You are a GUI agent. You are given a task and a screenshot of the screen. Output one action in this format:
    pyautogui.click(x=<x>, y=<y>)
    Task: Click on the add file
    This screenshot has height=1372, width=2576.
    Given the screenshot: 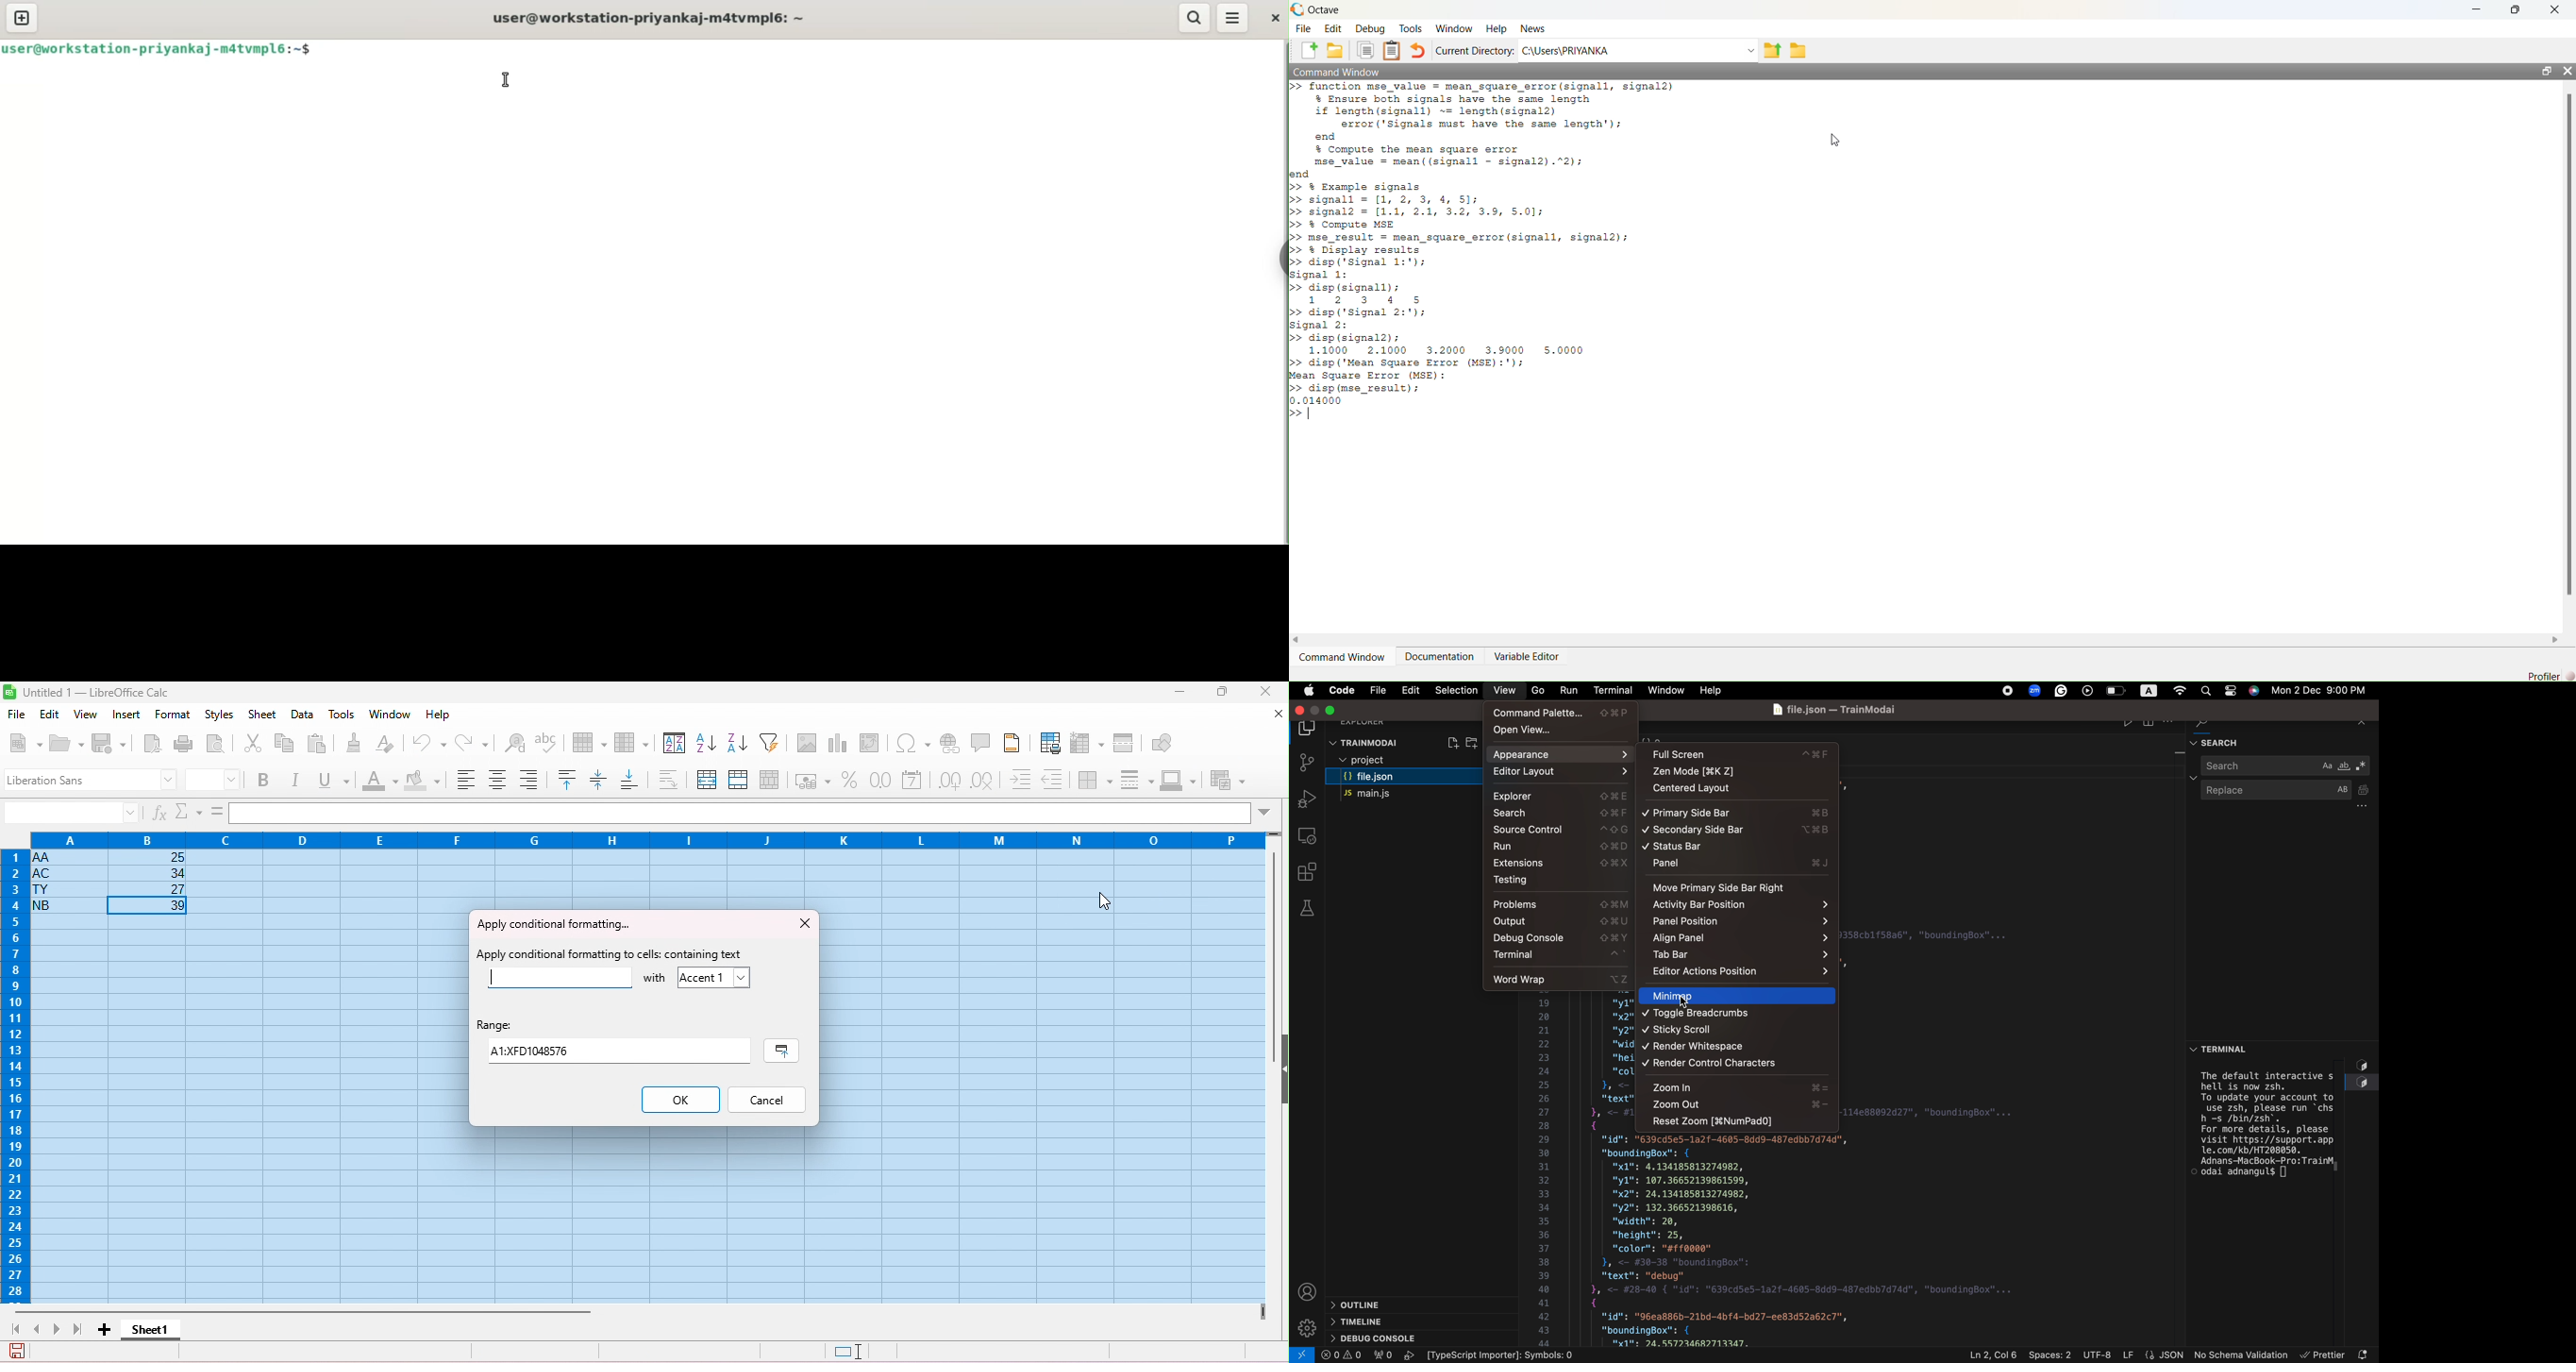 What is the action you would take?
    pyautogui.click(x=1308, y=50)
    